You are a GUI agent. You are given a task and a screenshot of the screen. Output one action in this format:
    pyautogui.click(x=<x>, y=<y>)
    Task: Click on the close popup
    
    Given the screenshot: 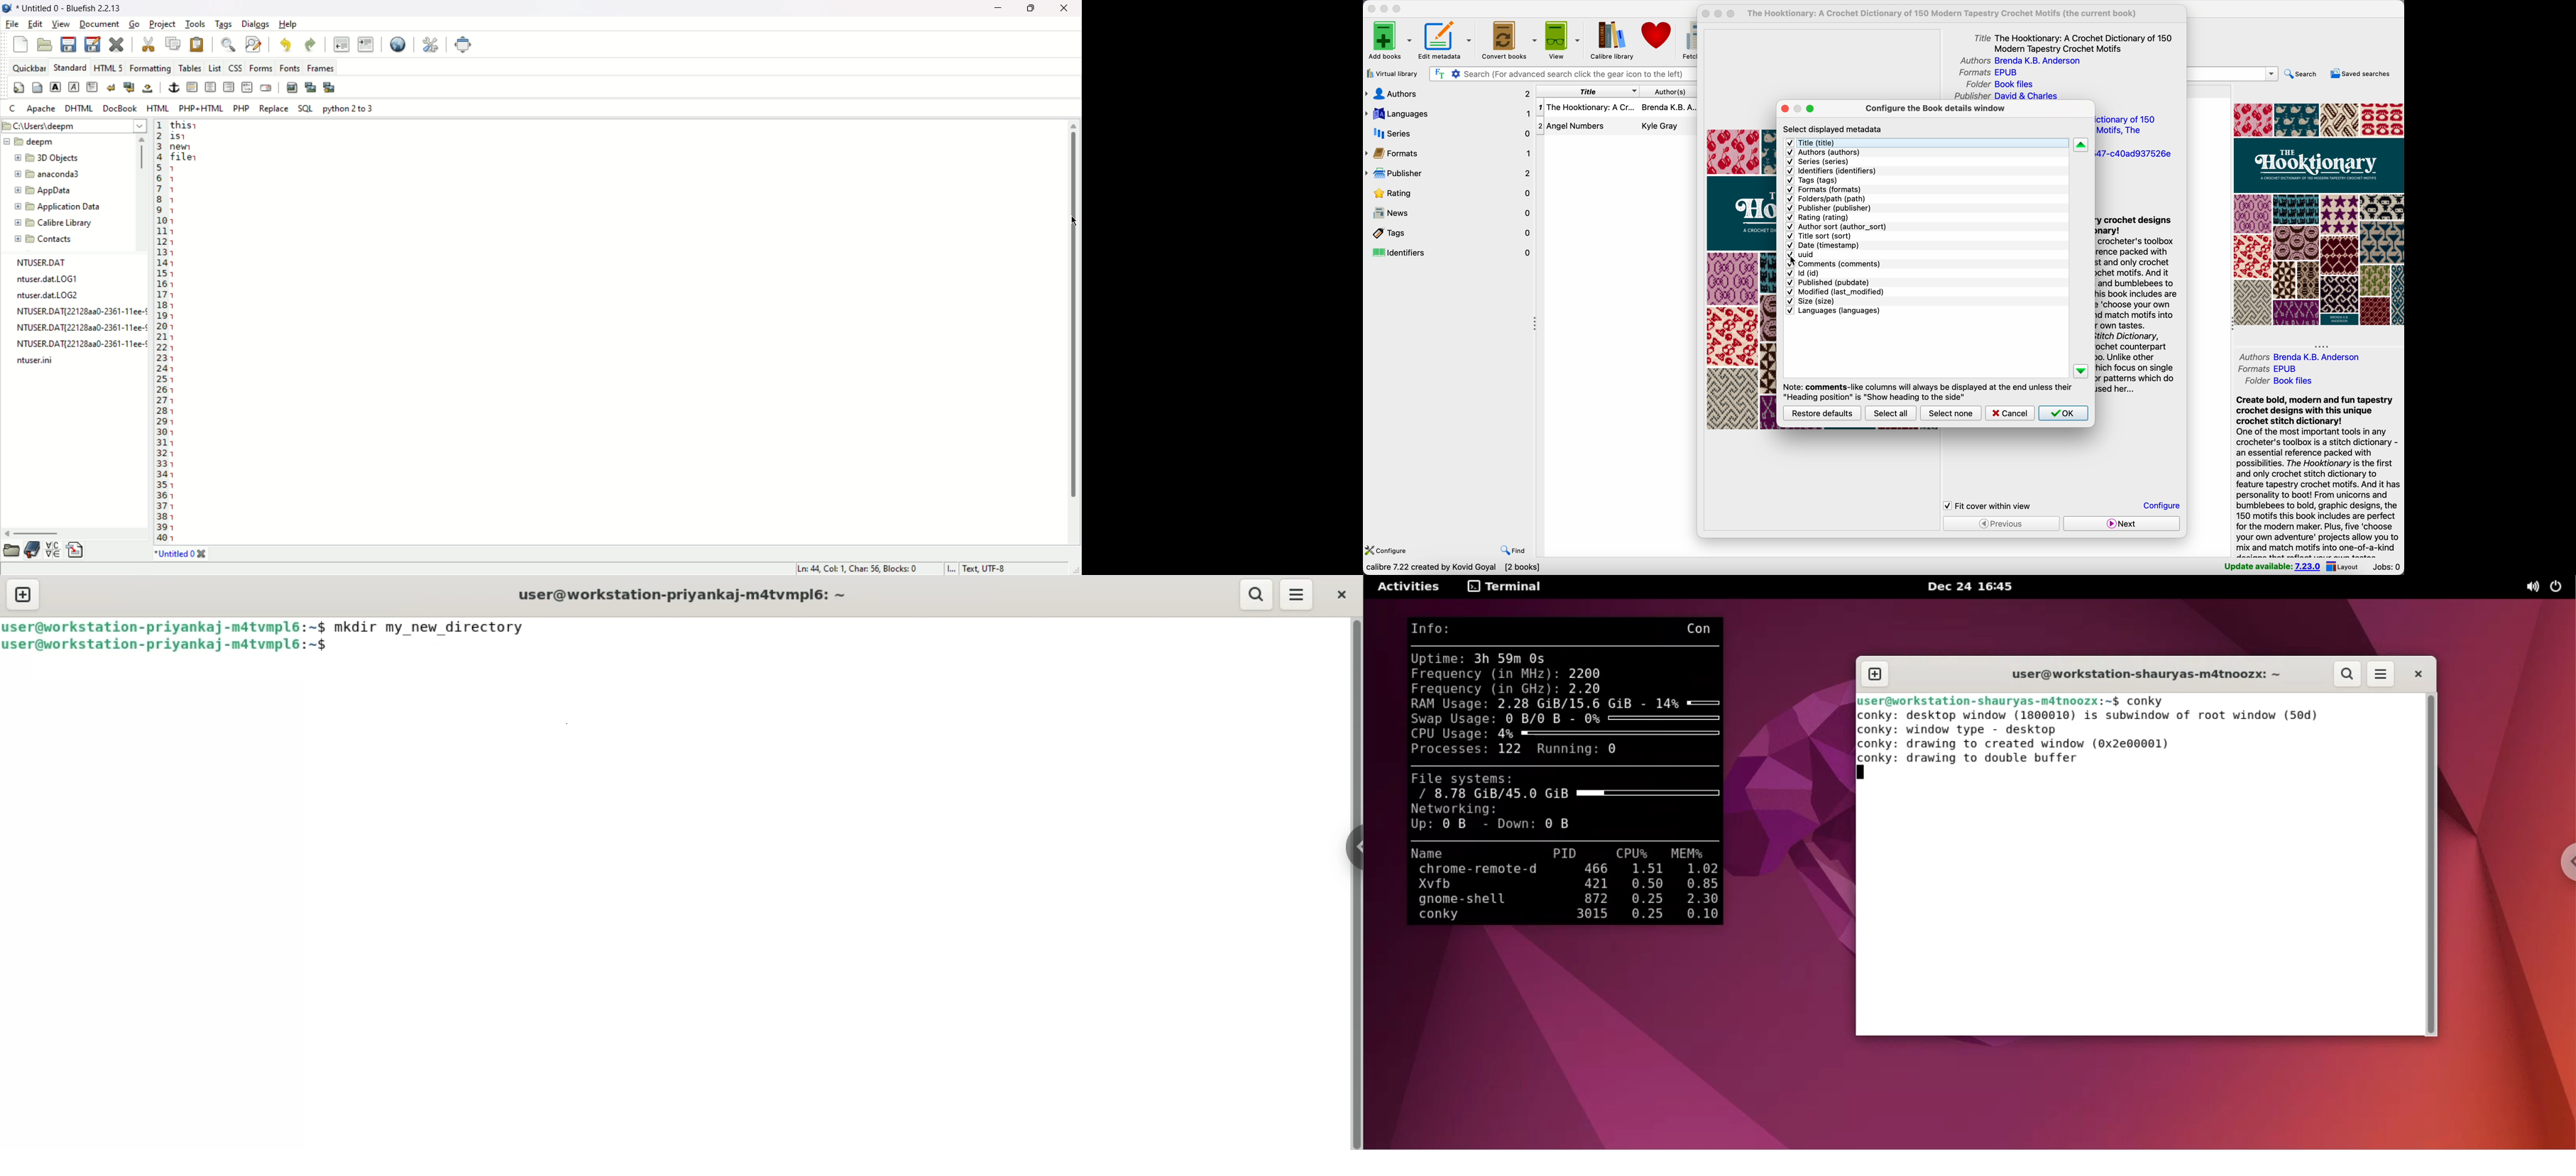 What is the action you would take?
    pyautogui.click(x=1706, y=14)
    